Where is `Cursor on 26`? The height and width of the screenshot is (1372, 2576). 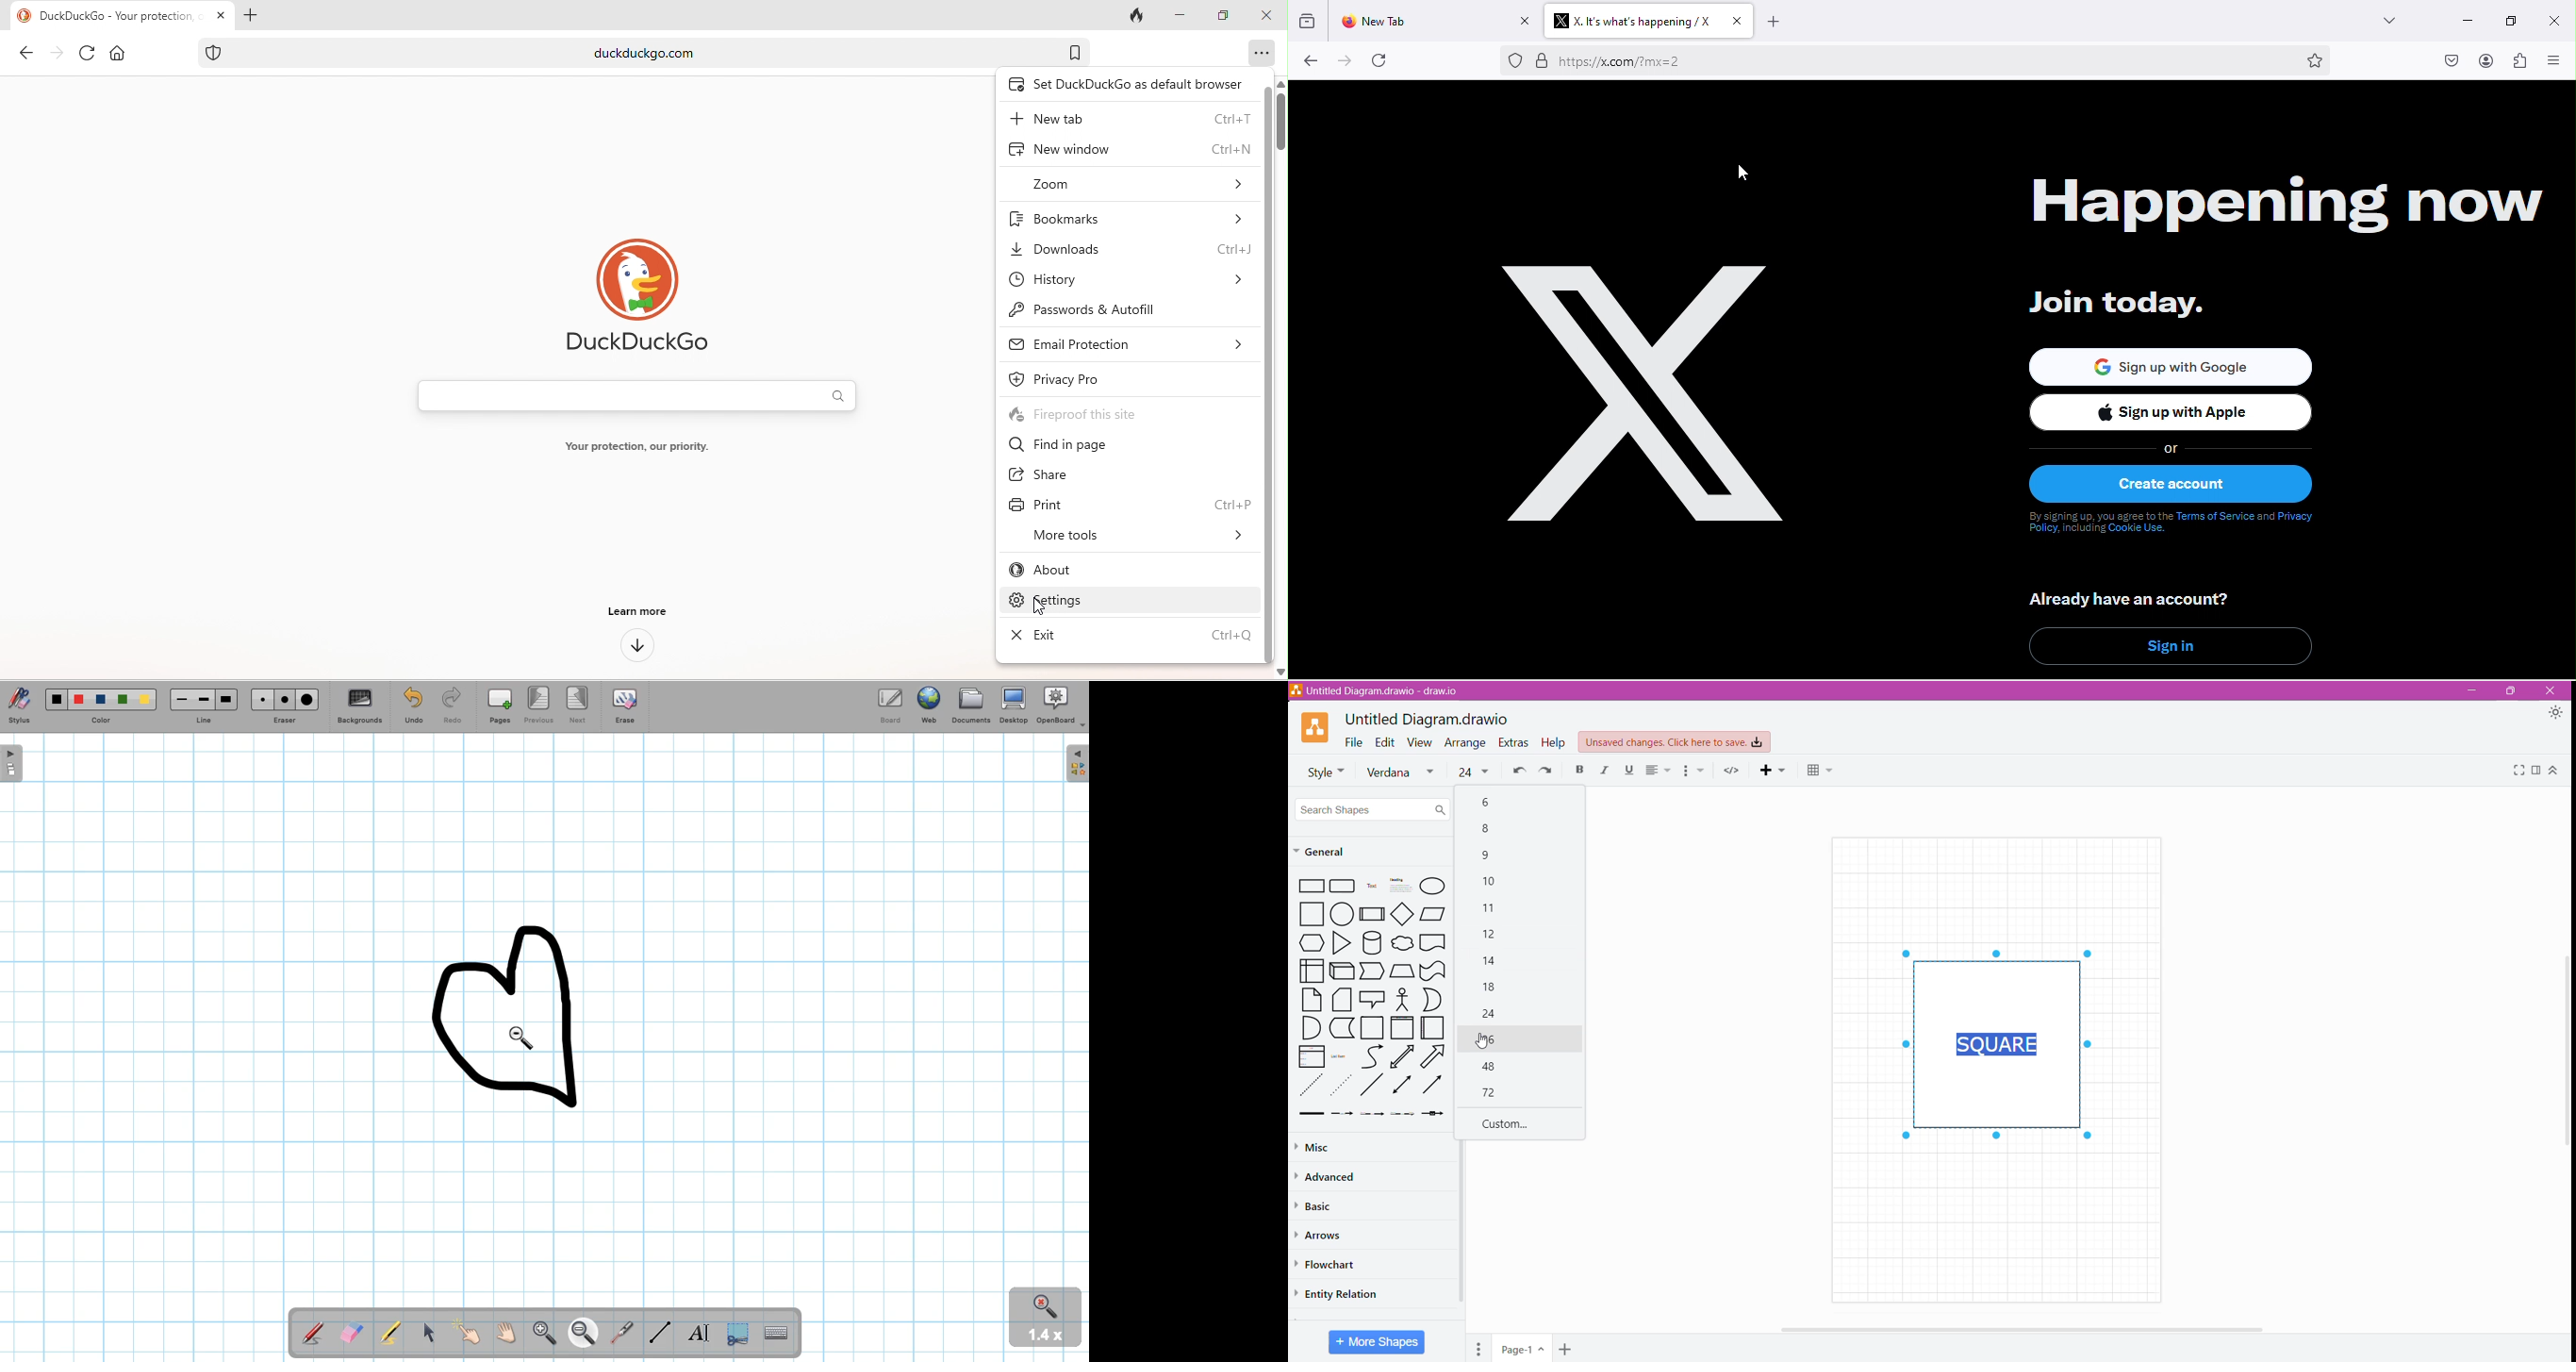
Cursor on 26 is located at coordinates (1483, 1042).